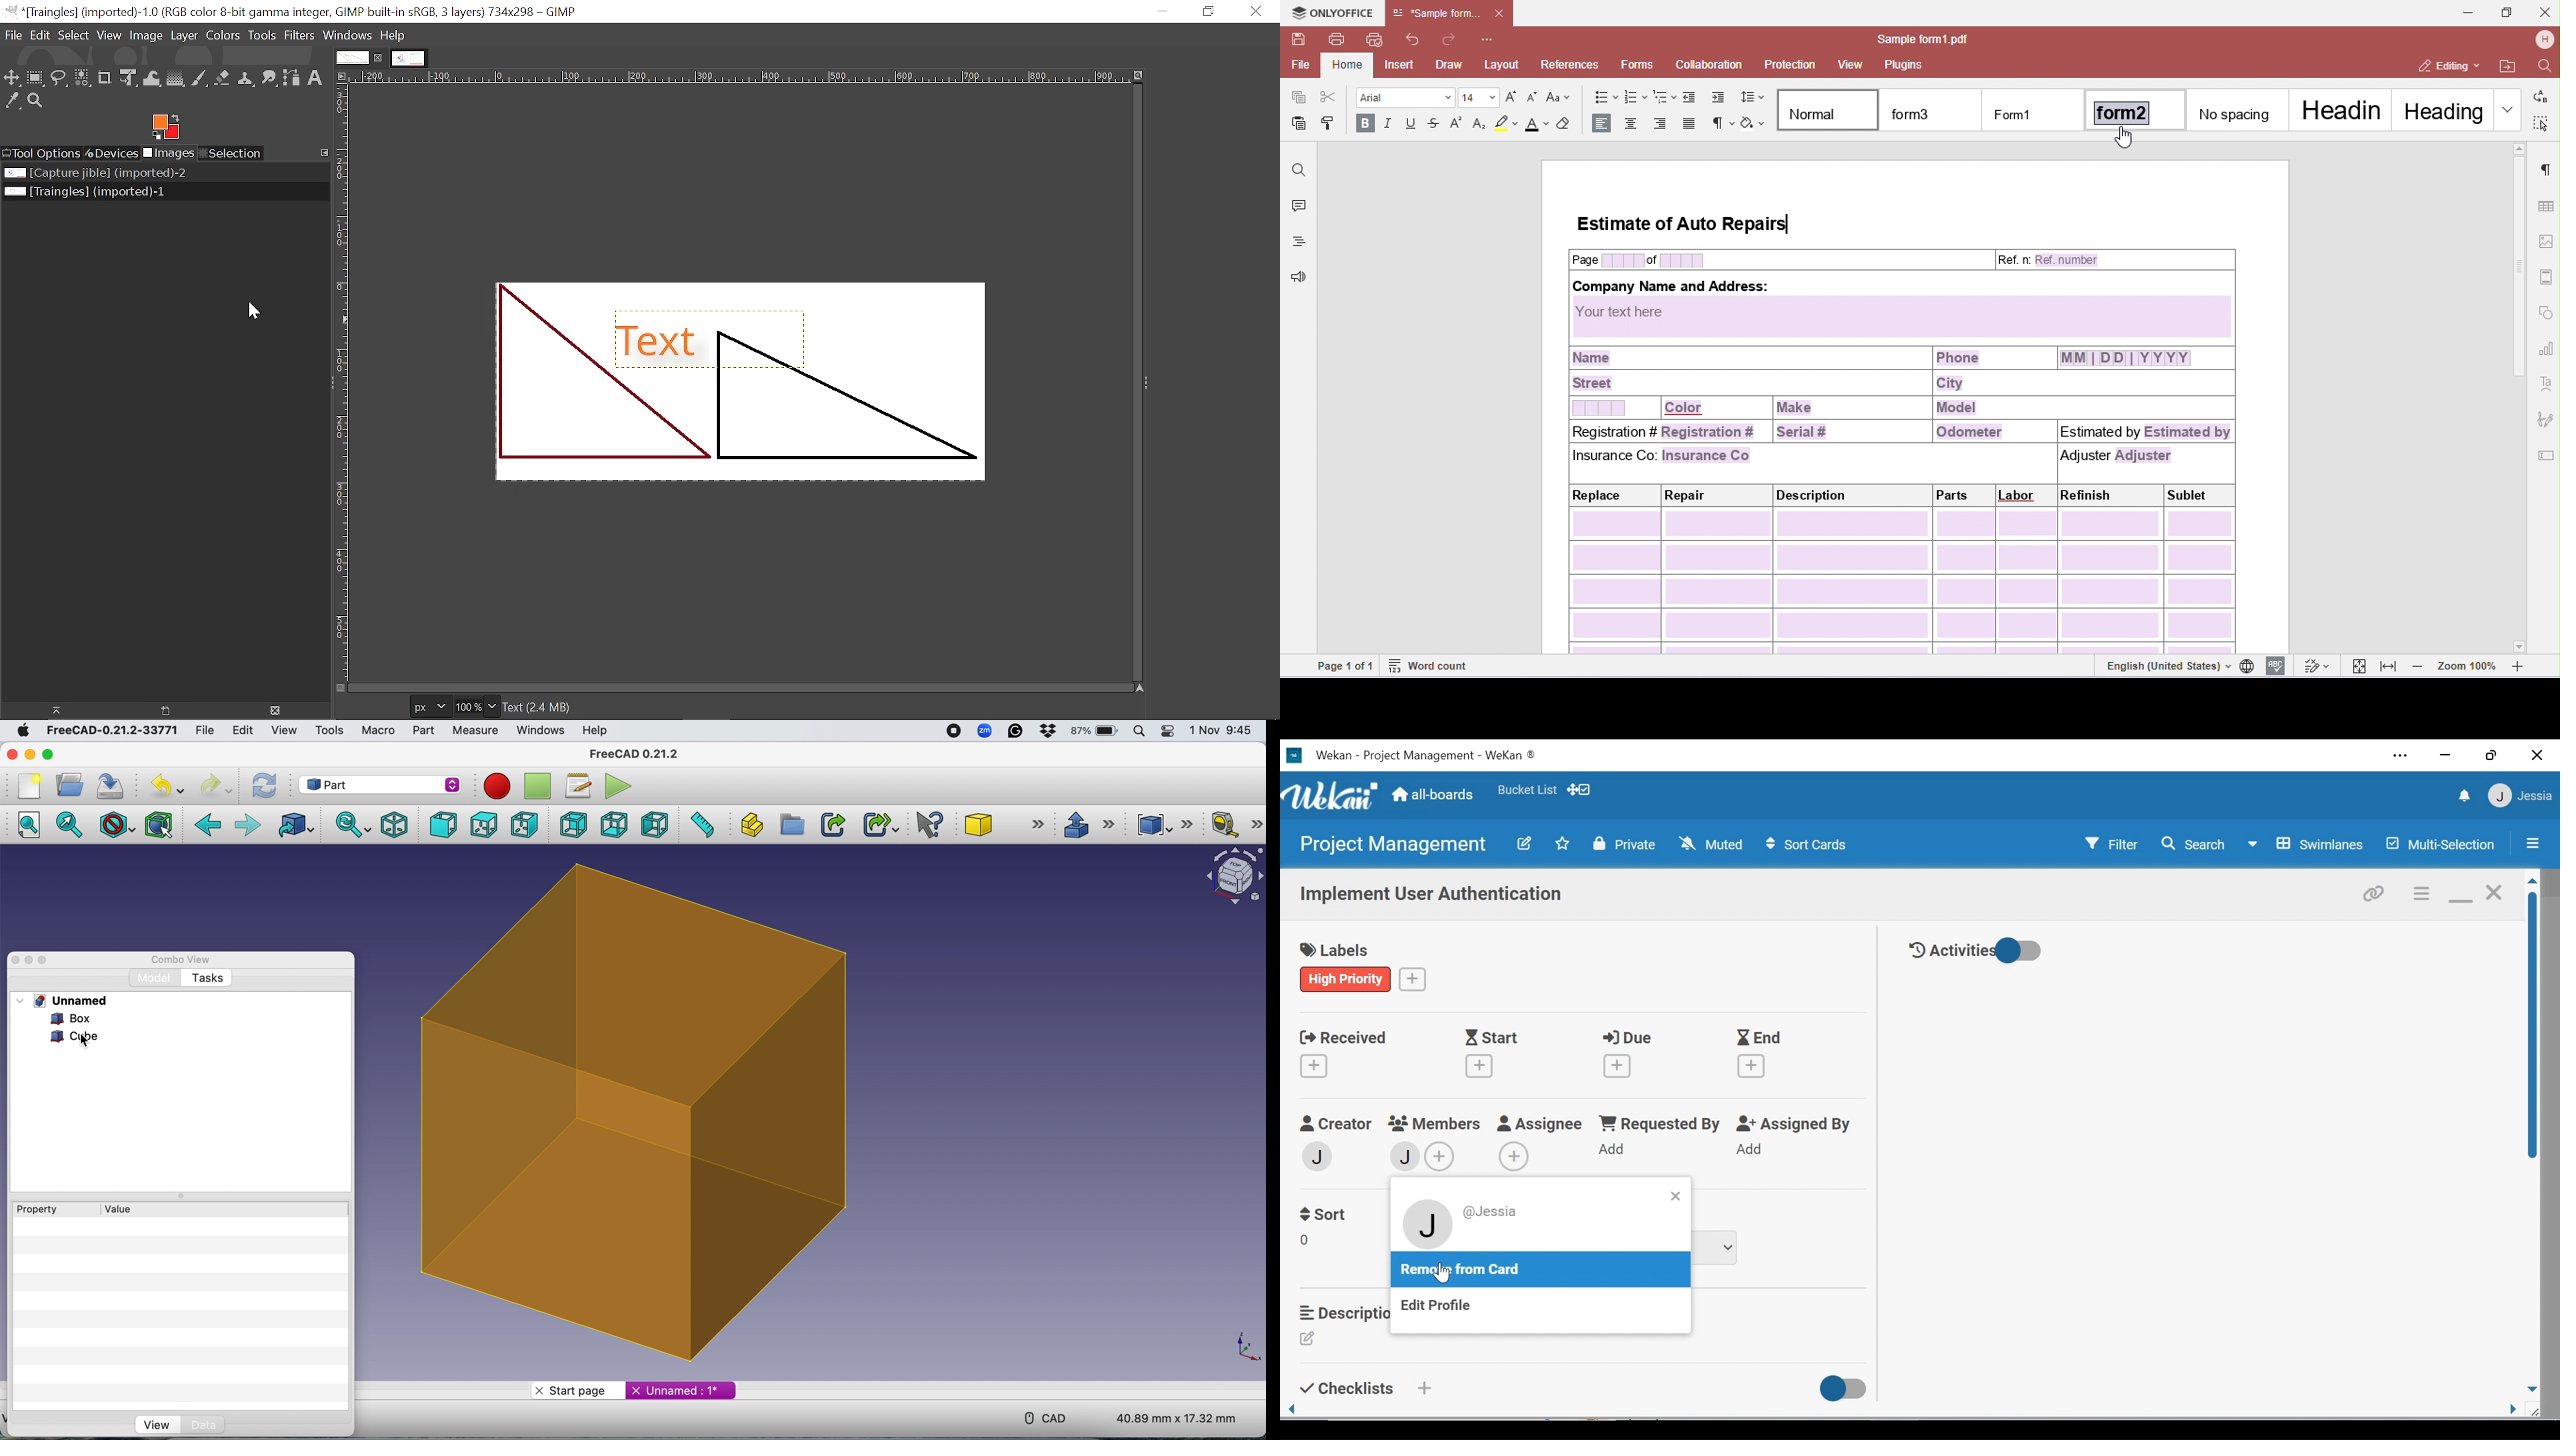 The image size is (2576, 1456). What do you see at coordinates (2420, 893) in the screenshot?
I see `options` at bounding box center [2420, 893].